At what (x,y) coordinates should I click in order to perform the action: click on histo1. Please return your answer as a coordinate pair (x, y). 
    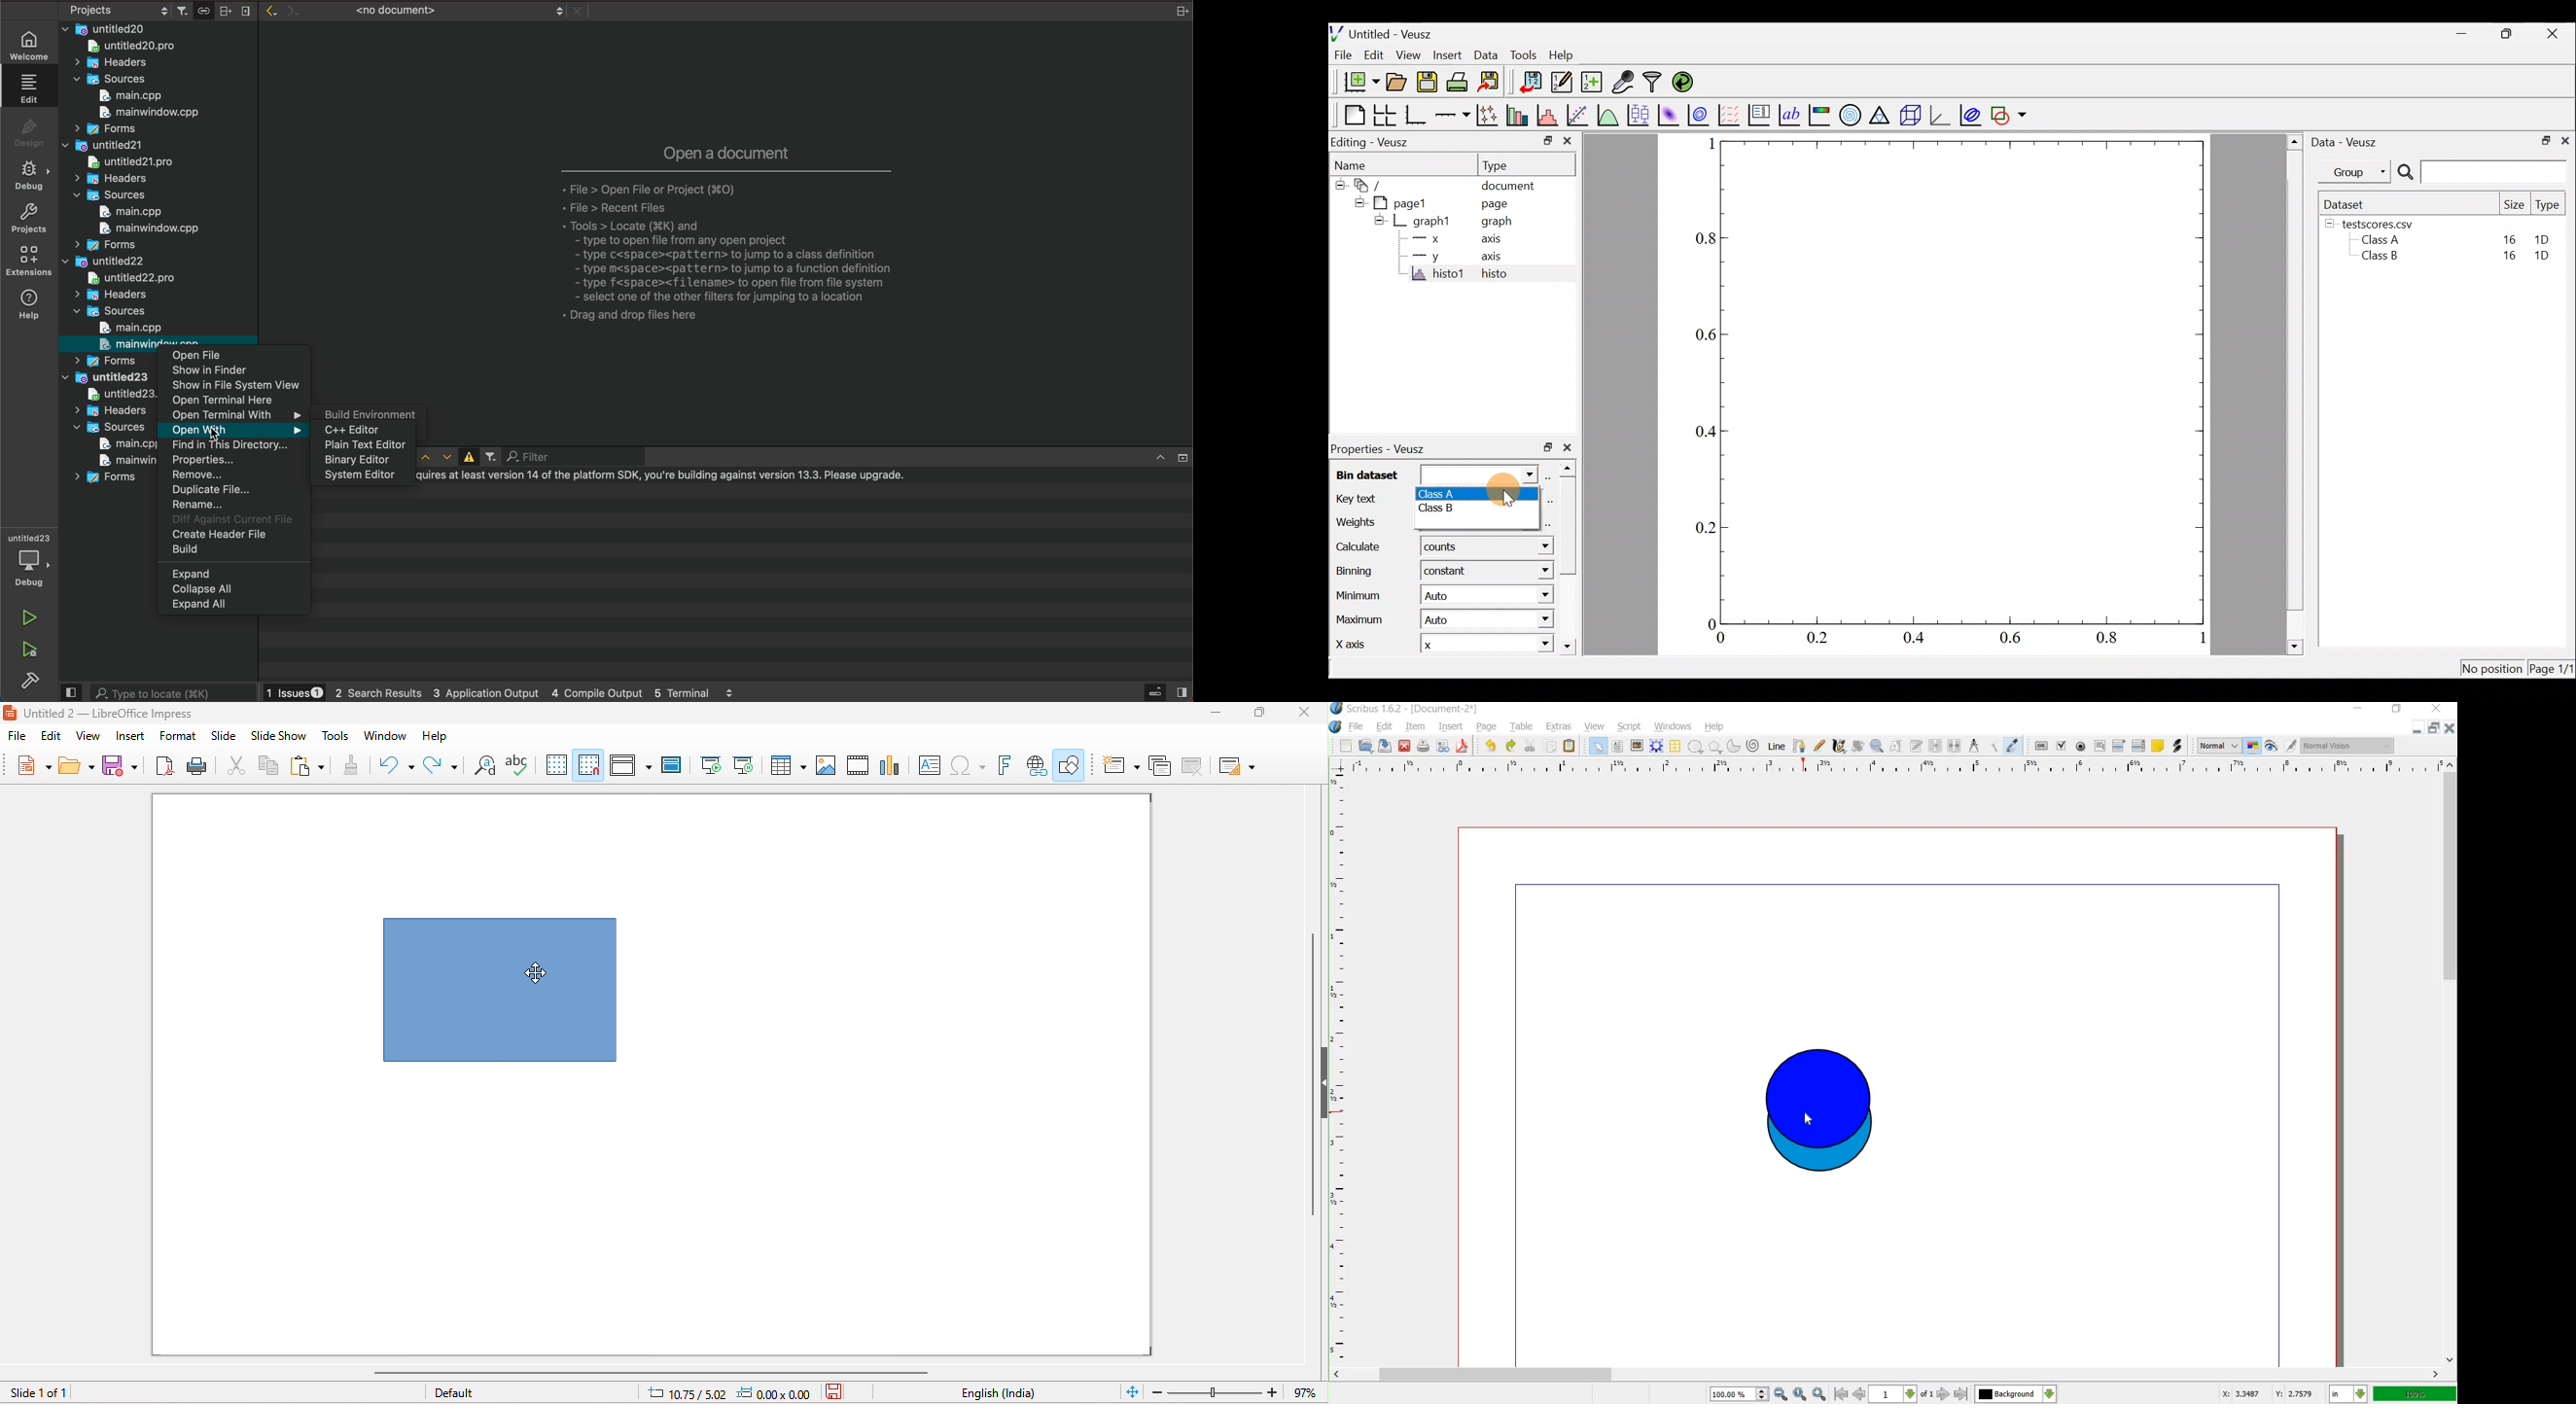
    Looking at the image, I should click on (1440, 274).